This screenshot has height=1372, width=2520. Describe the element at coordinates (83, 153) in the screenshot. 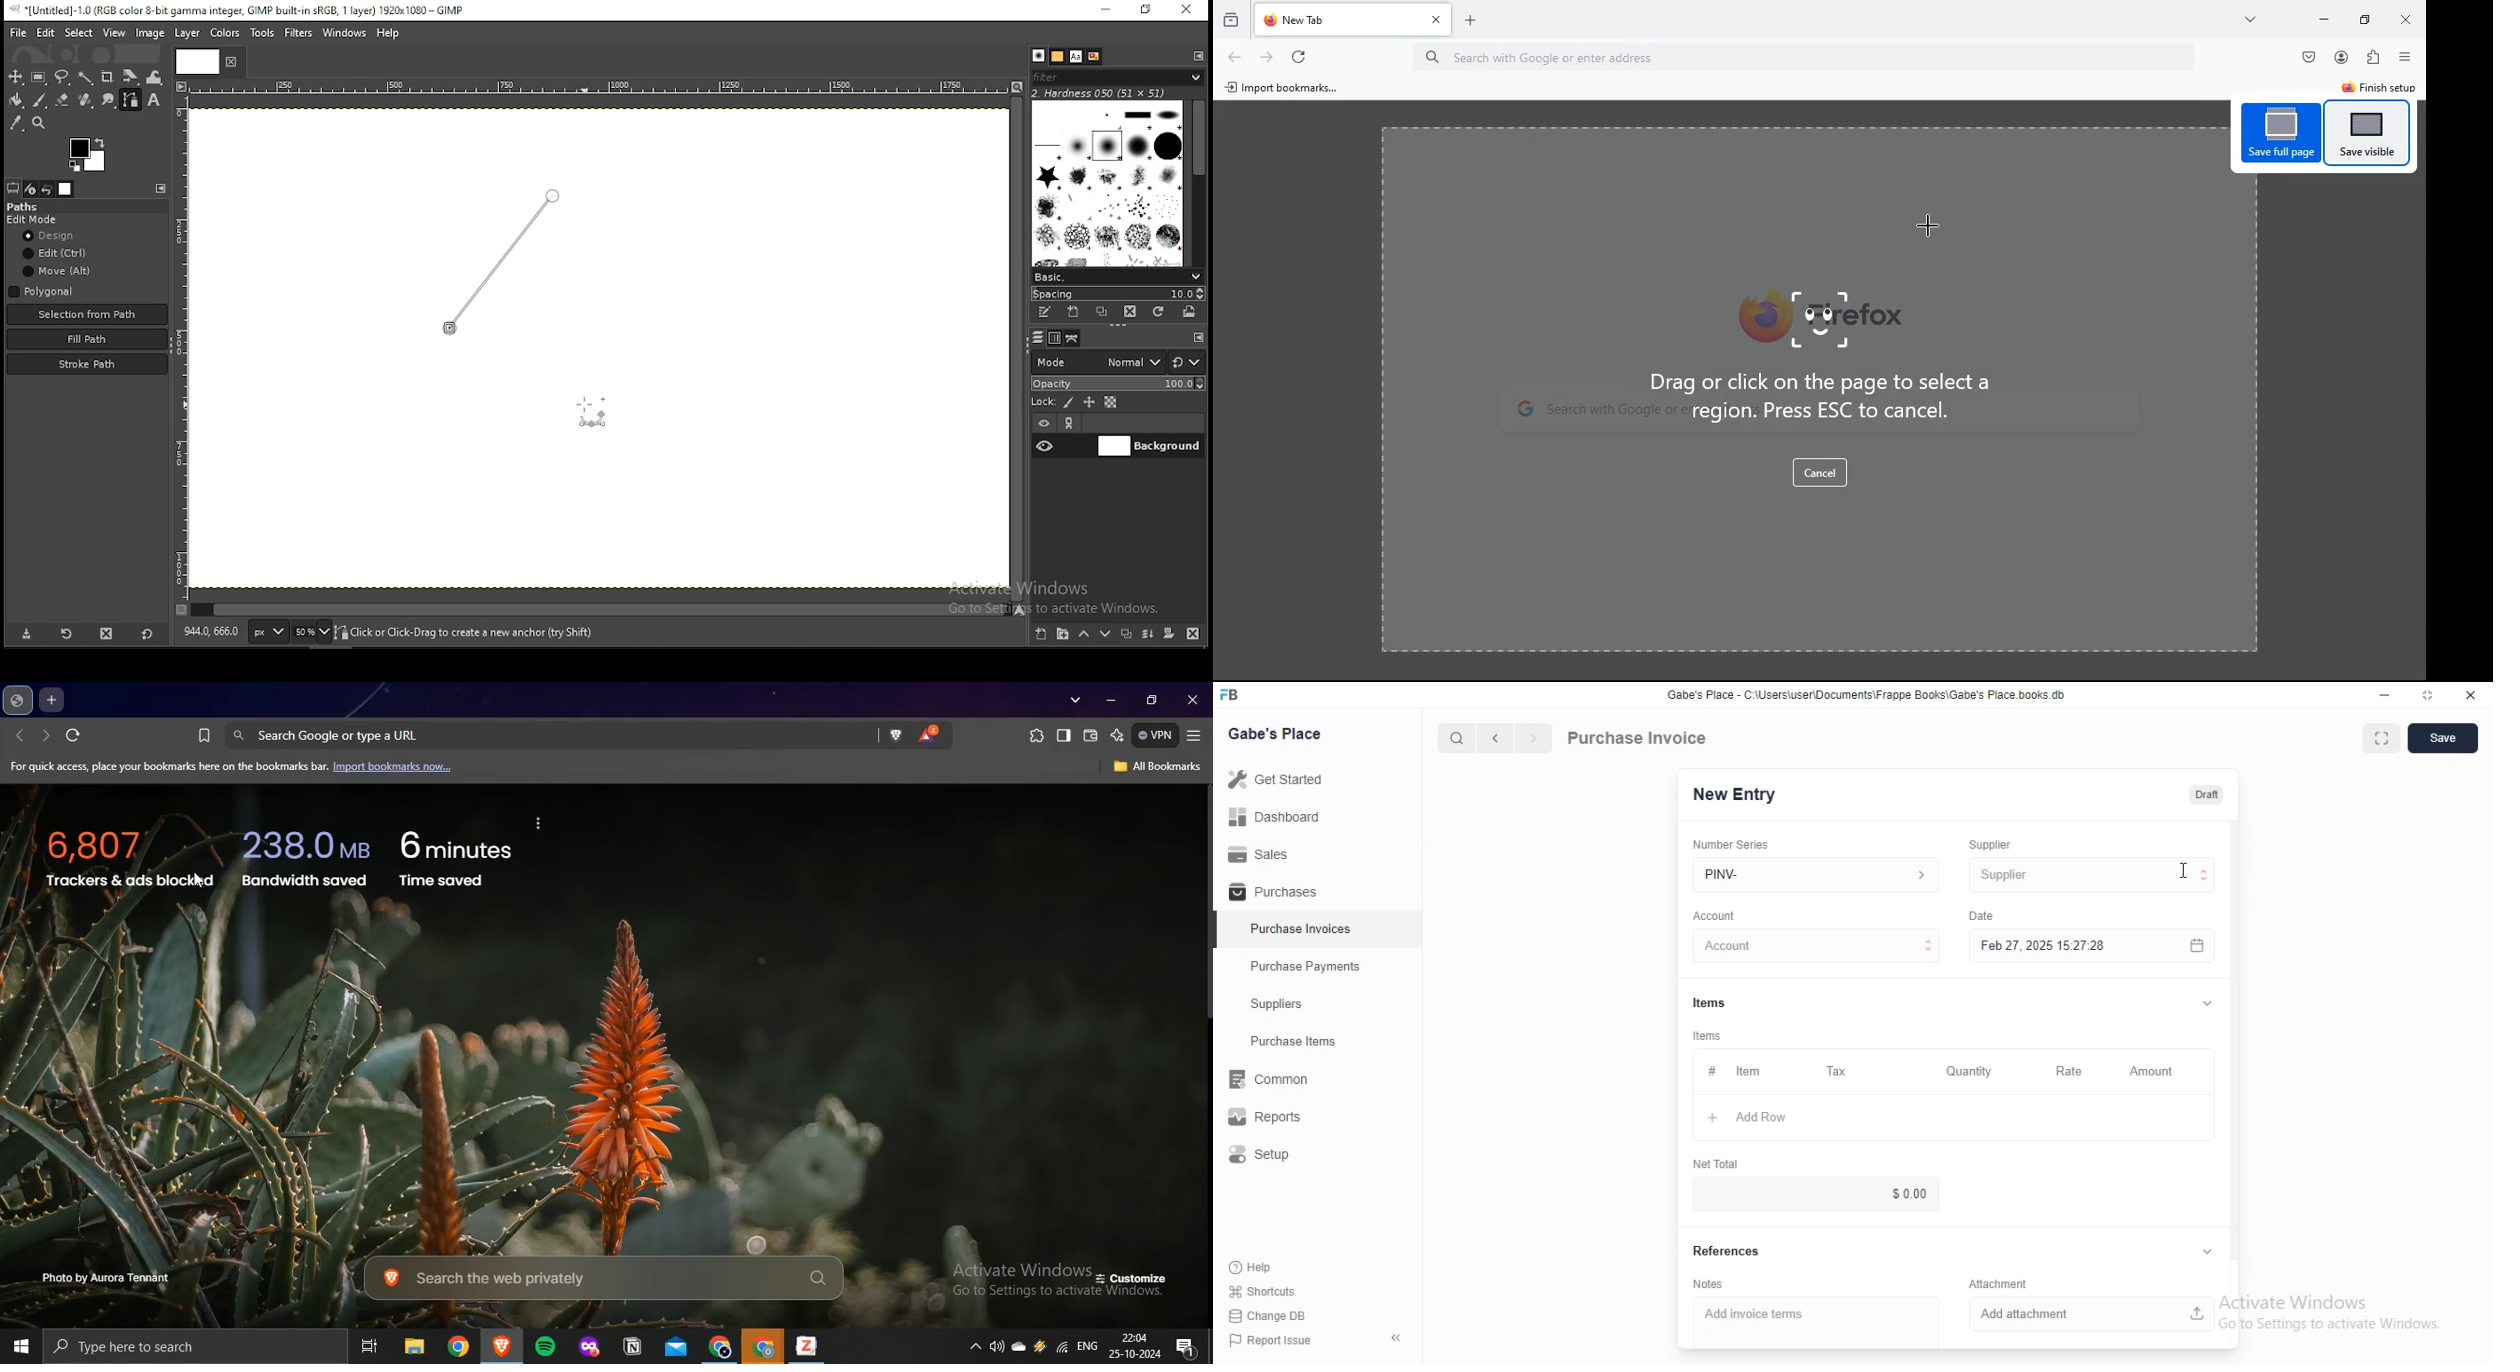

I see `colors` at that location.